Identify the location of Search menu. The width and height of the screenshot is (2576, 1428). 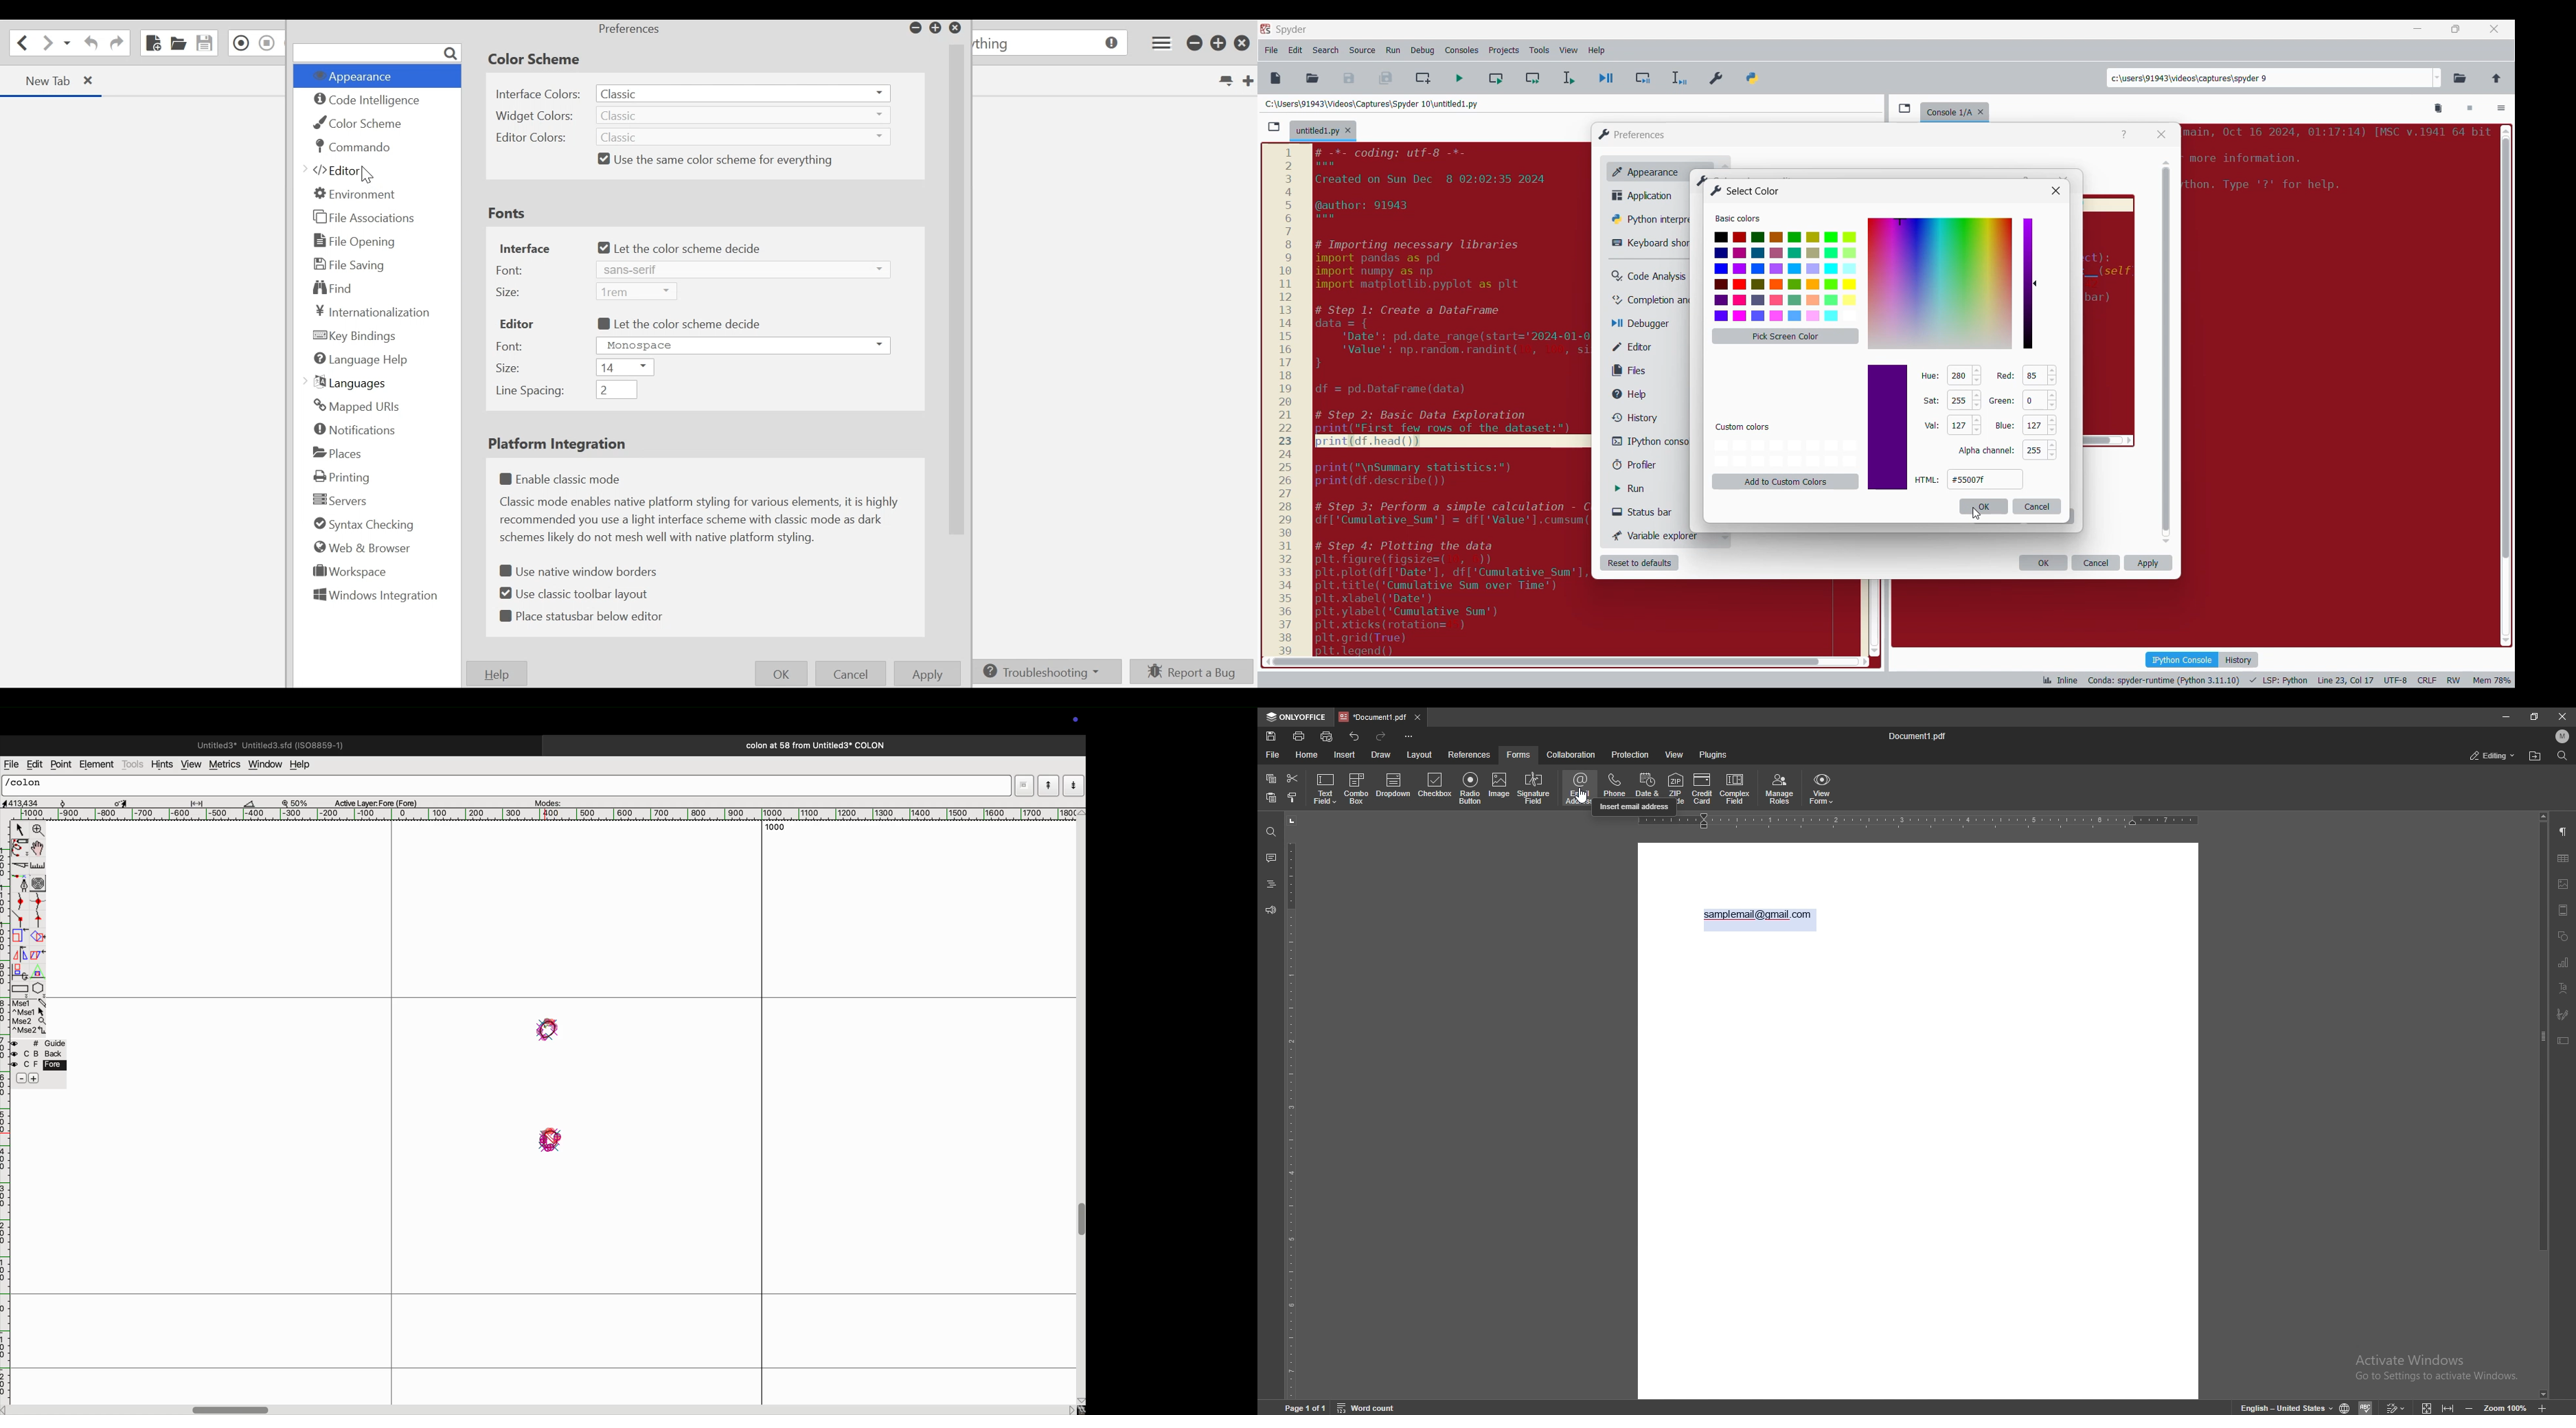
(1326, 50).